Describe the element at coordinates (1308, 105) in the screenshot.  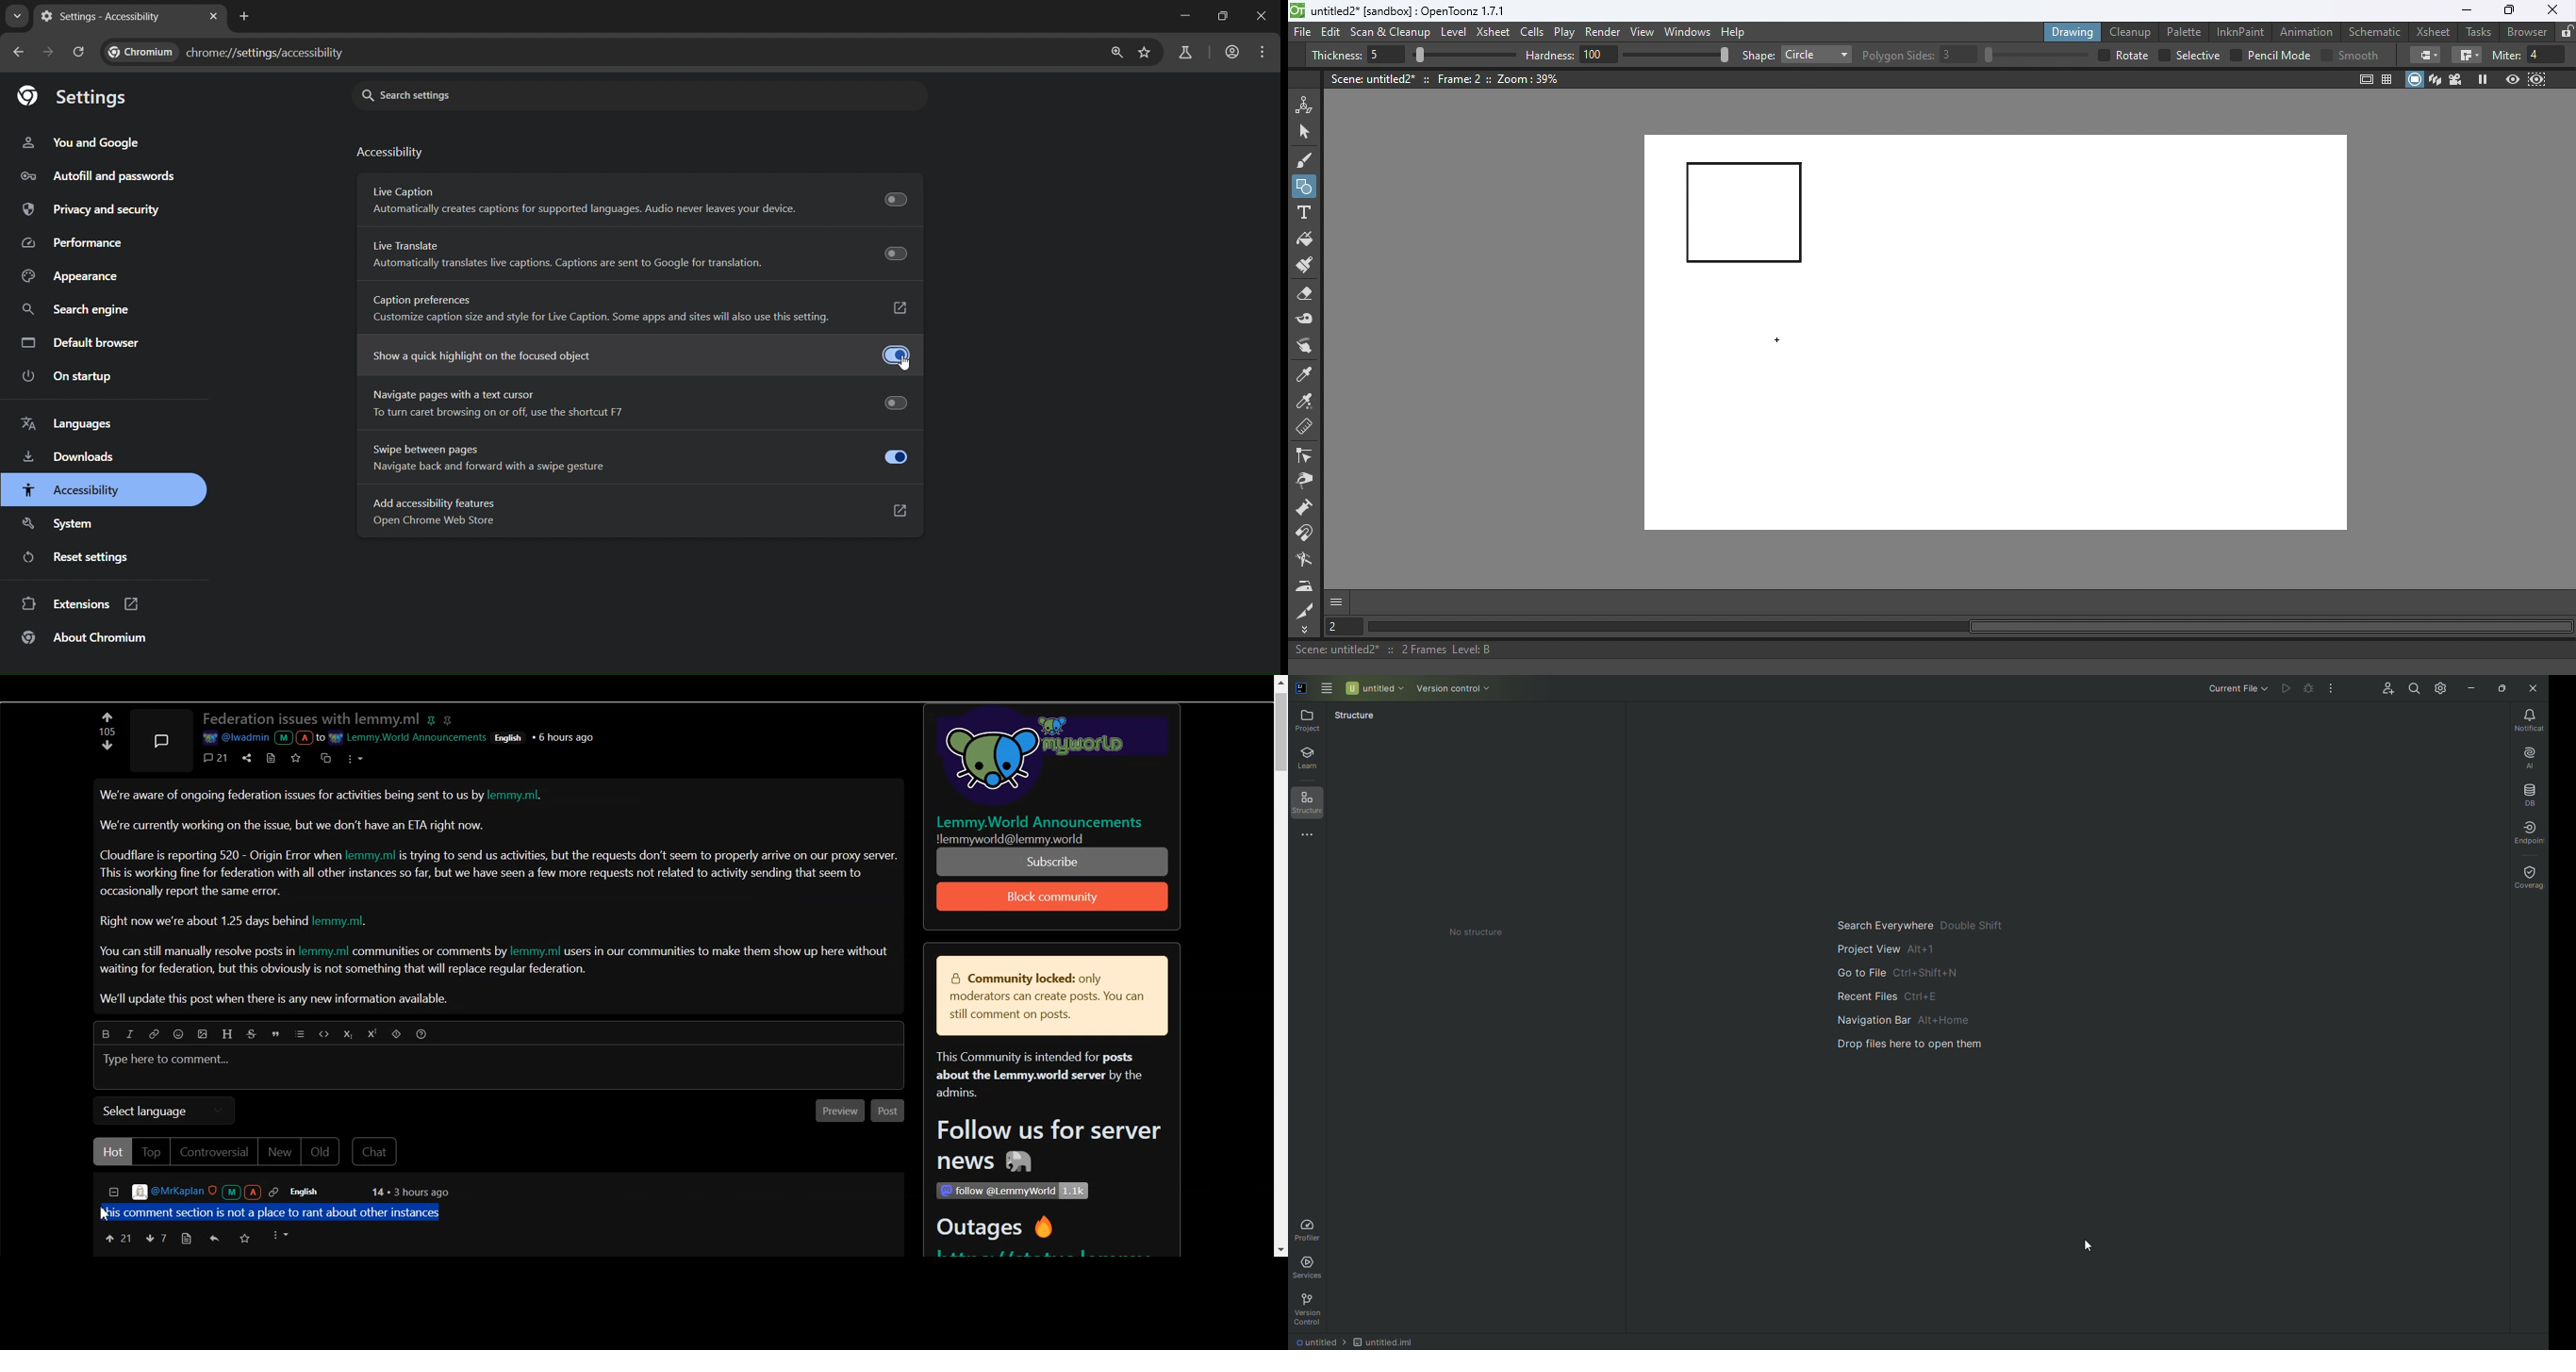
I see `Animate tool` at that location.